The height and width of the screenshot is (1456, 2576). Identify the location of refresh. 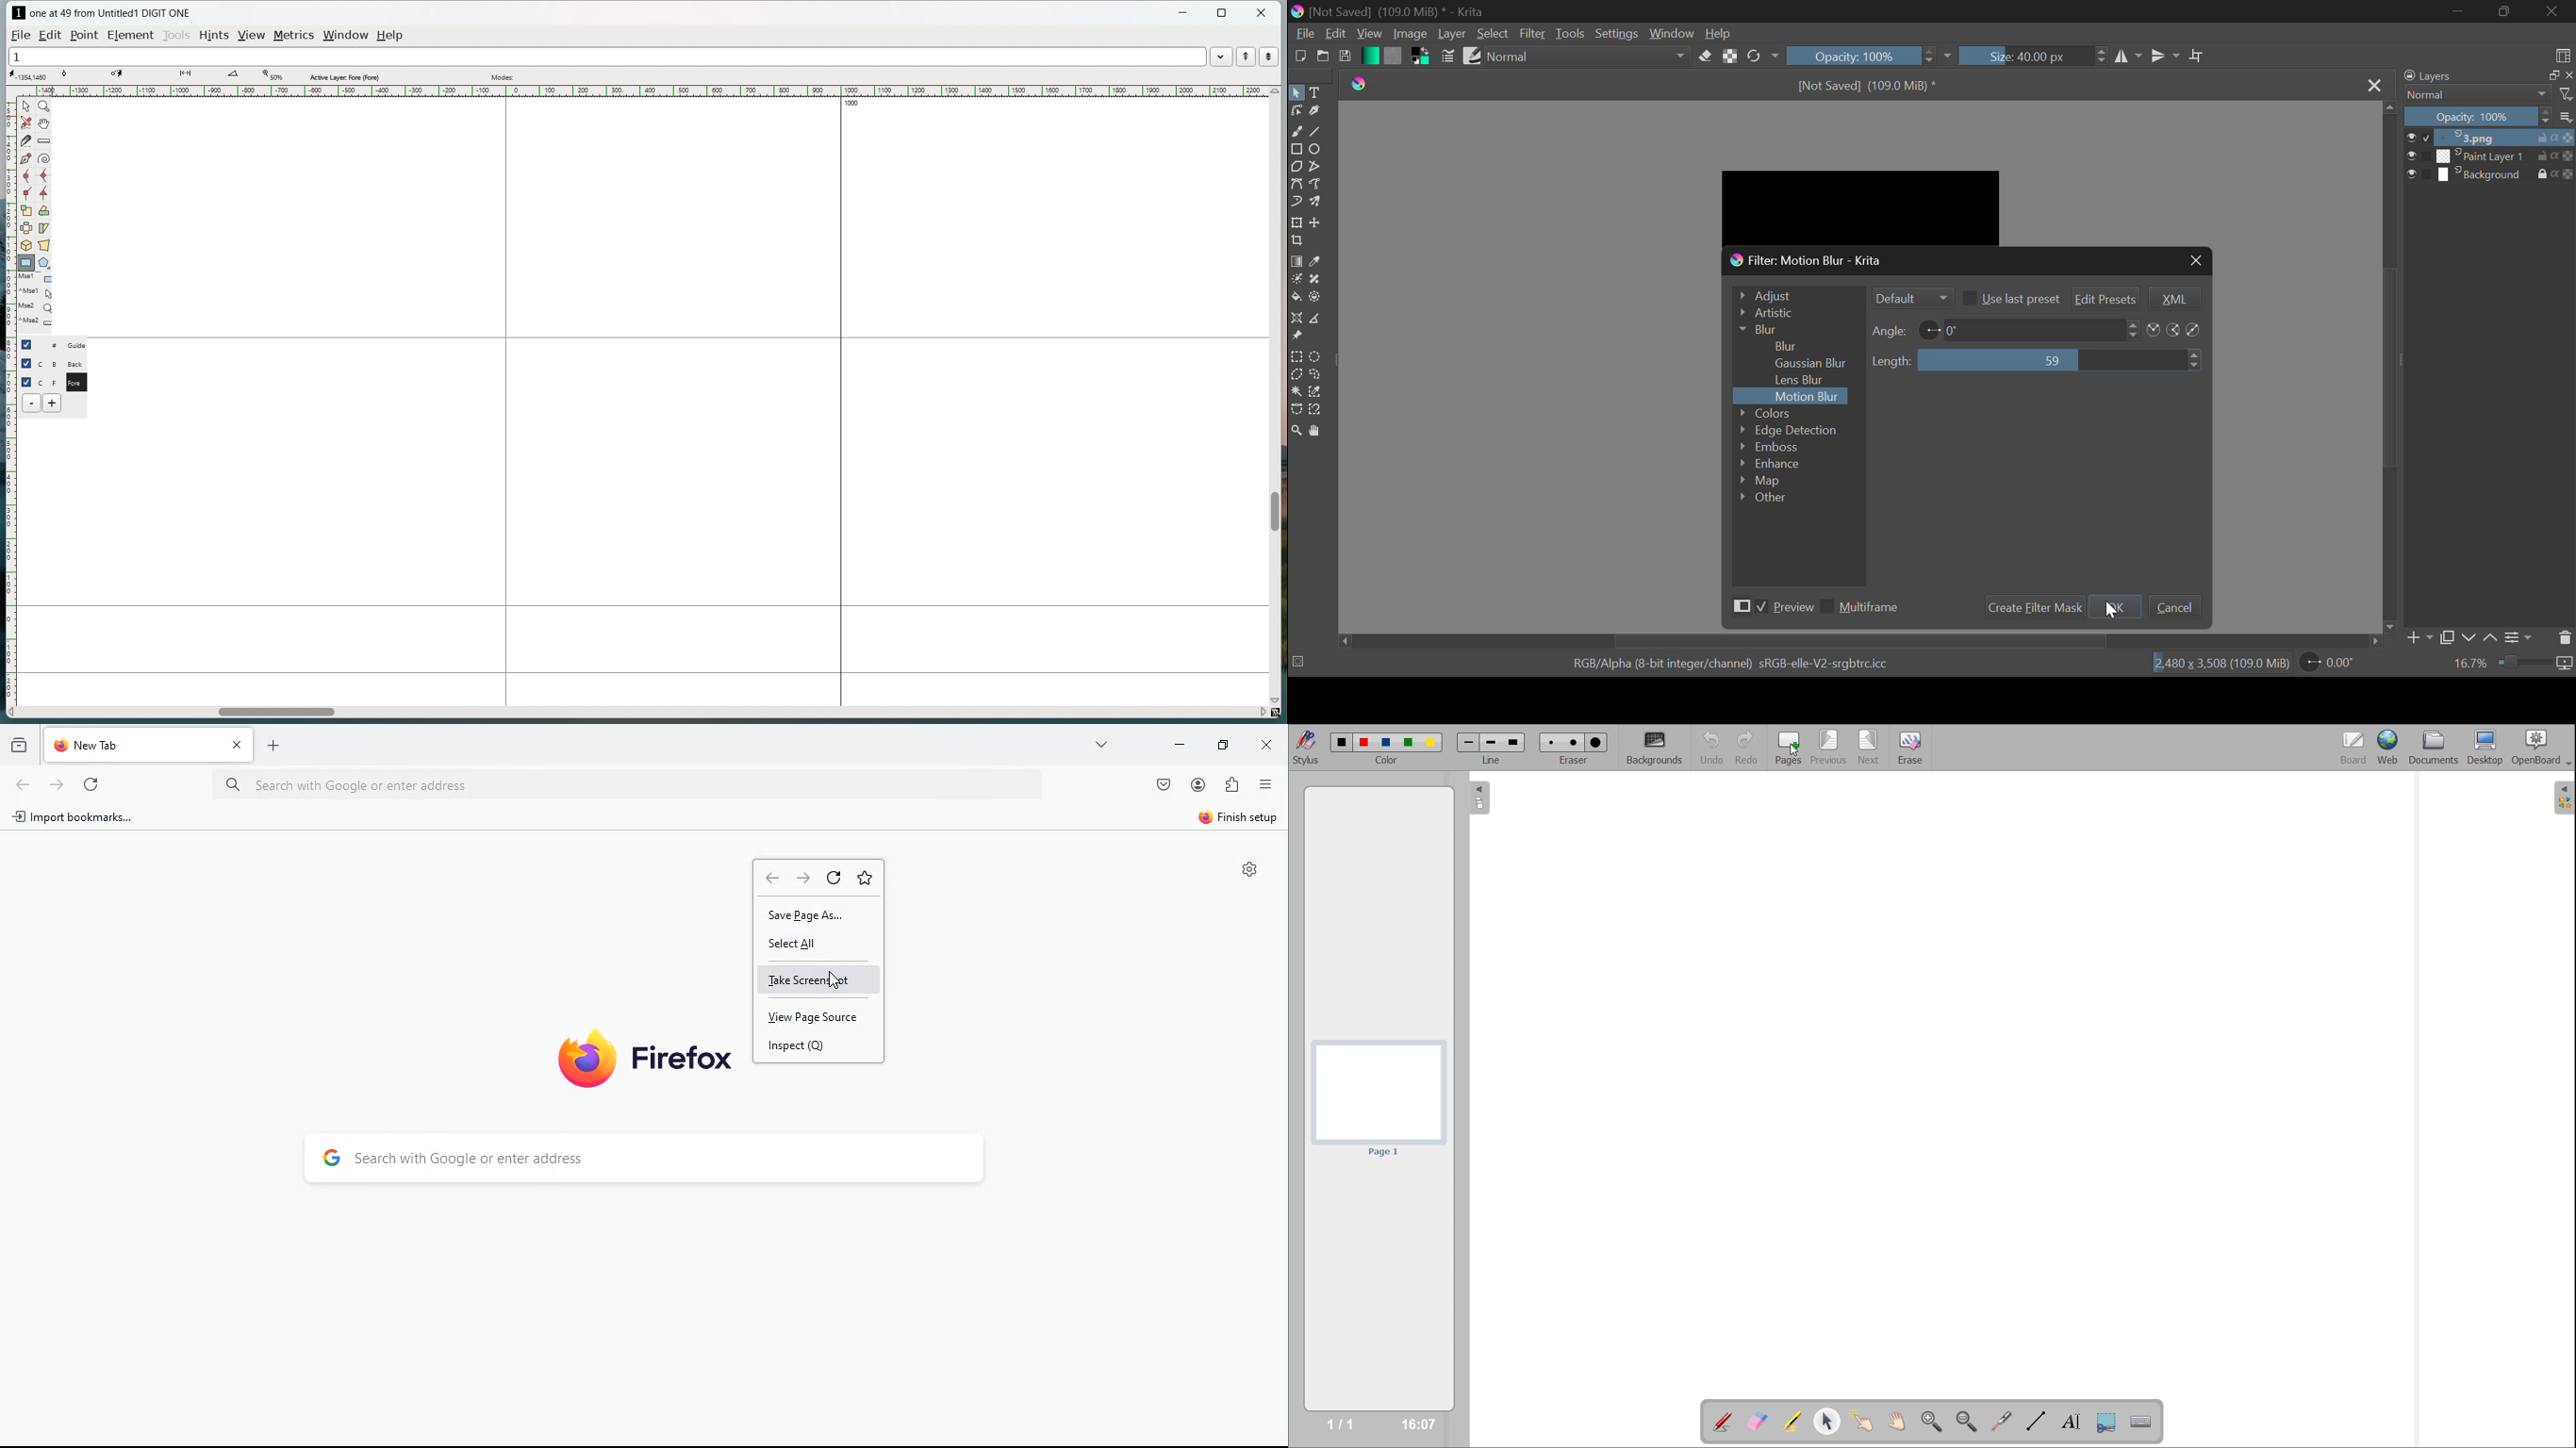
(91, 786).